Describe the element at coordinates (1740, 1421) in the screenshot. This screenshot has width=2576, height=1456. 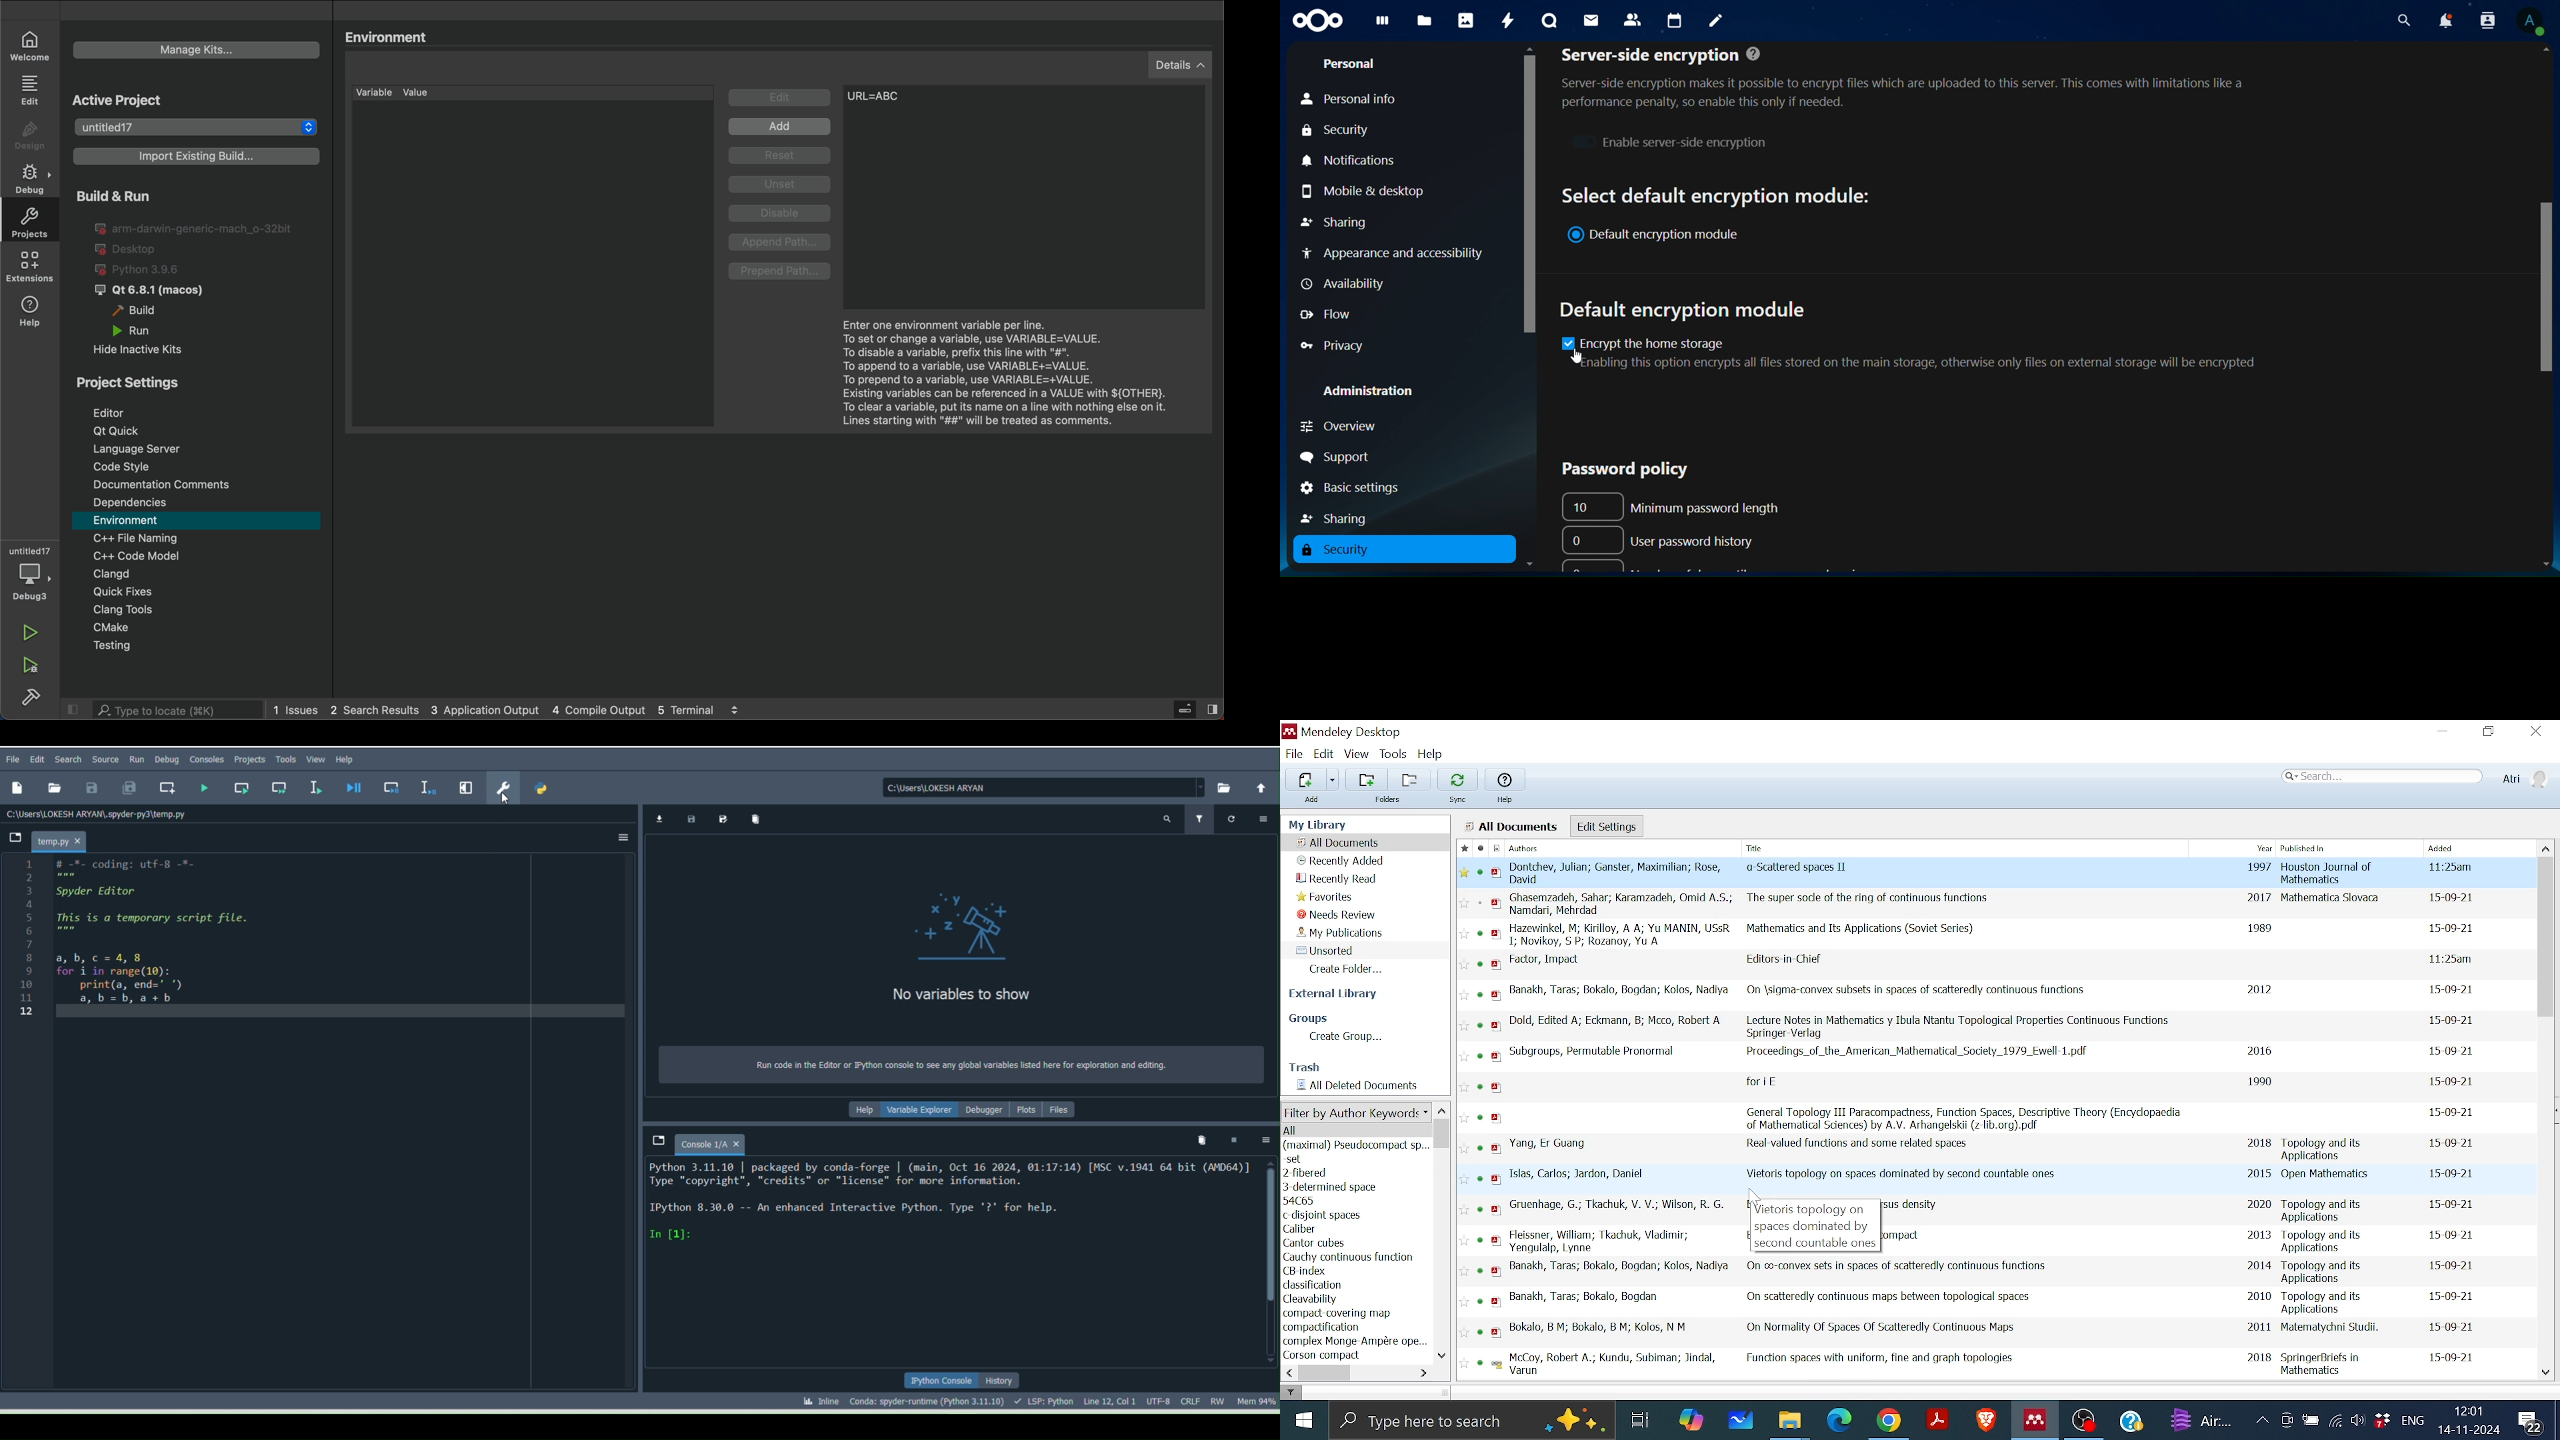
I see `Whiteboard` at that location.